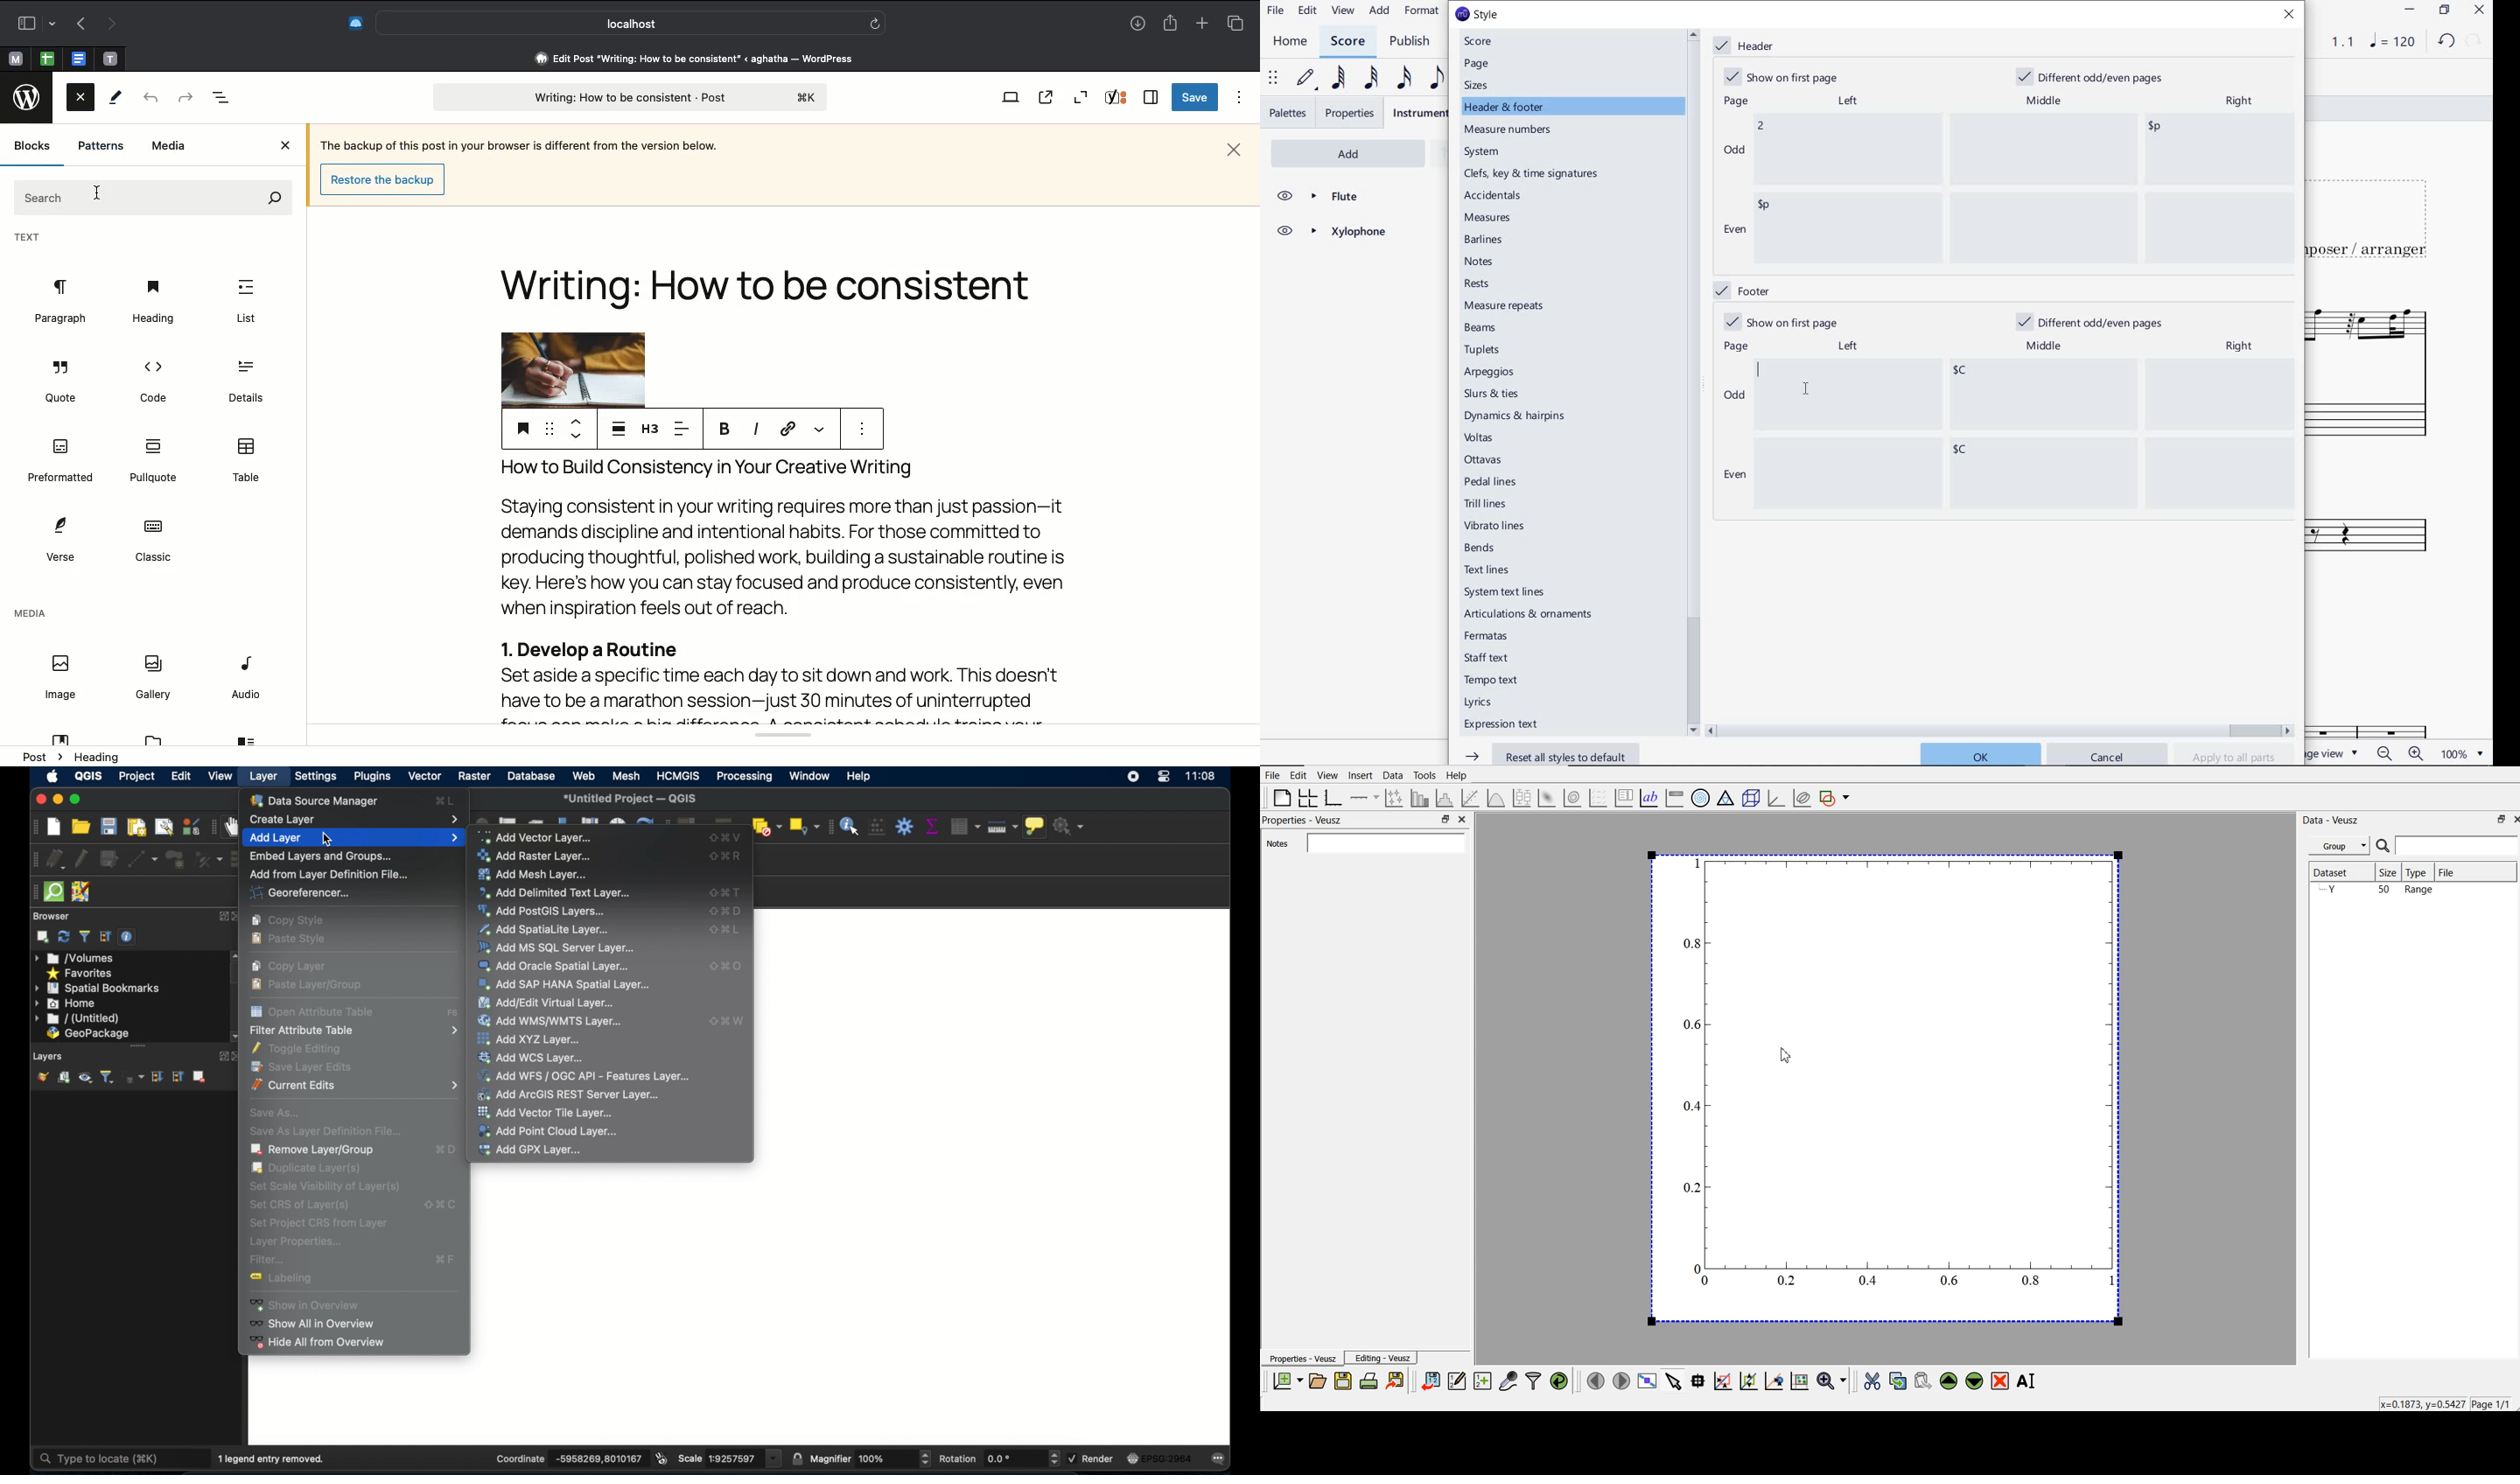 This screenshot has height=1484, width=2520. What do you see at coordinates (1495, 195) in the screenshot?
I see `accidentals` at bounding box center [1495, 195].